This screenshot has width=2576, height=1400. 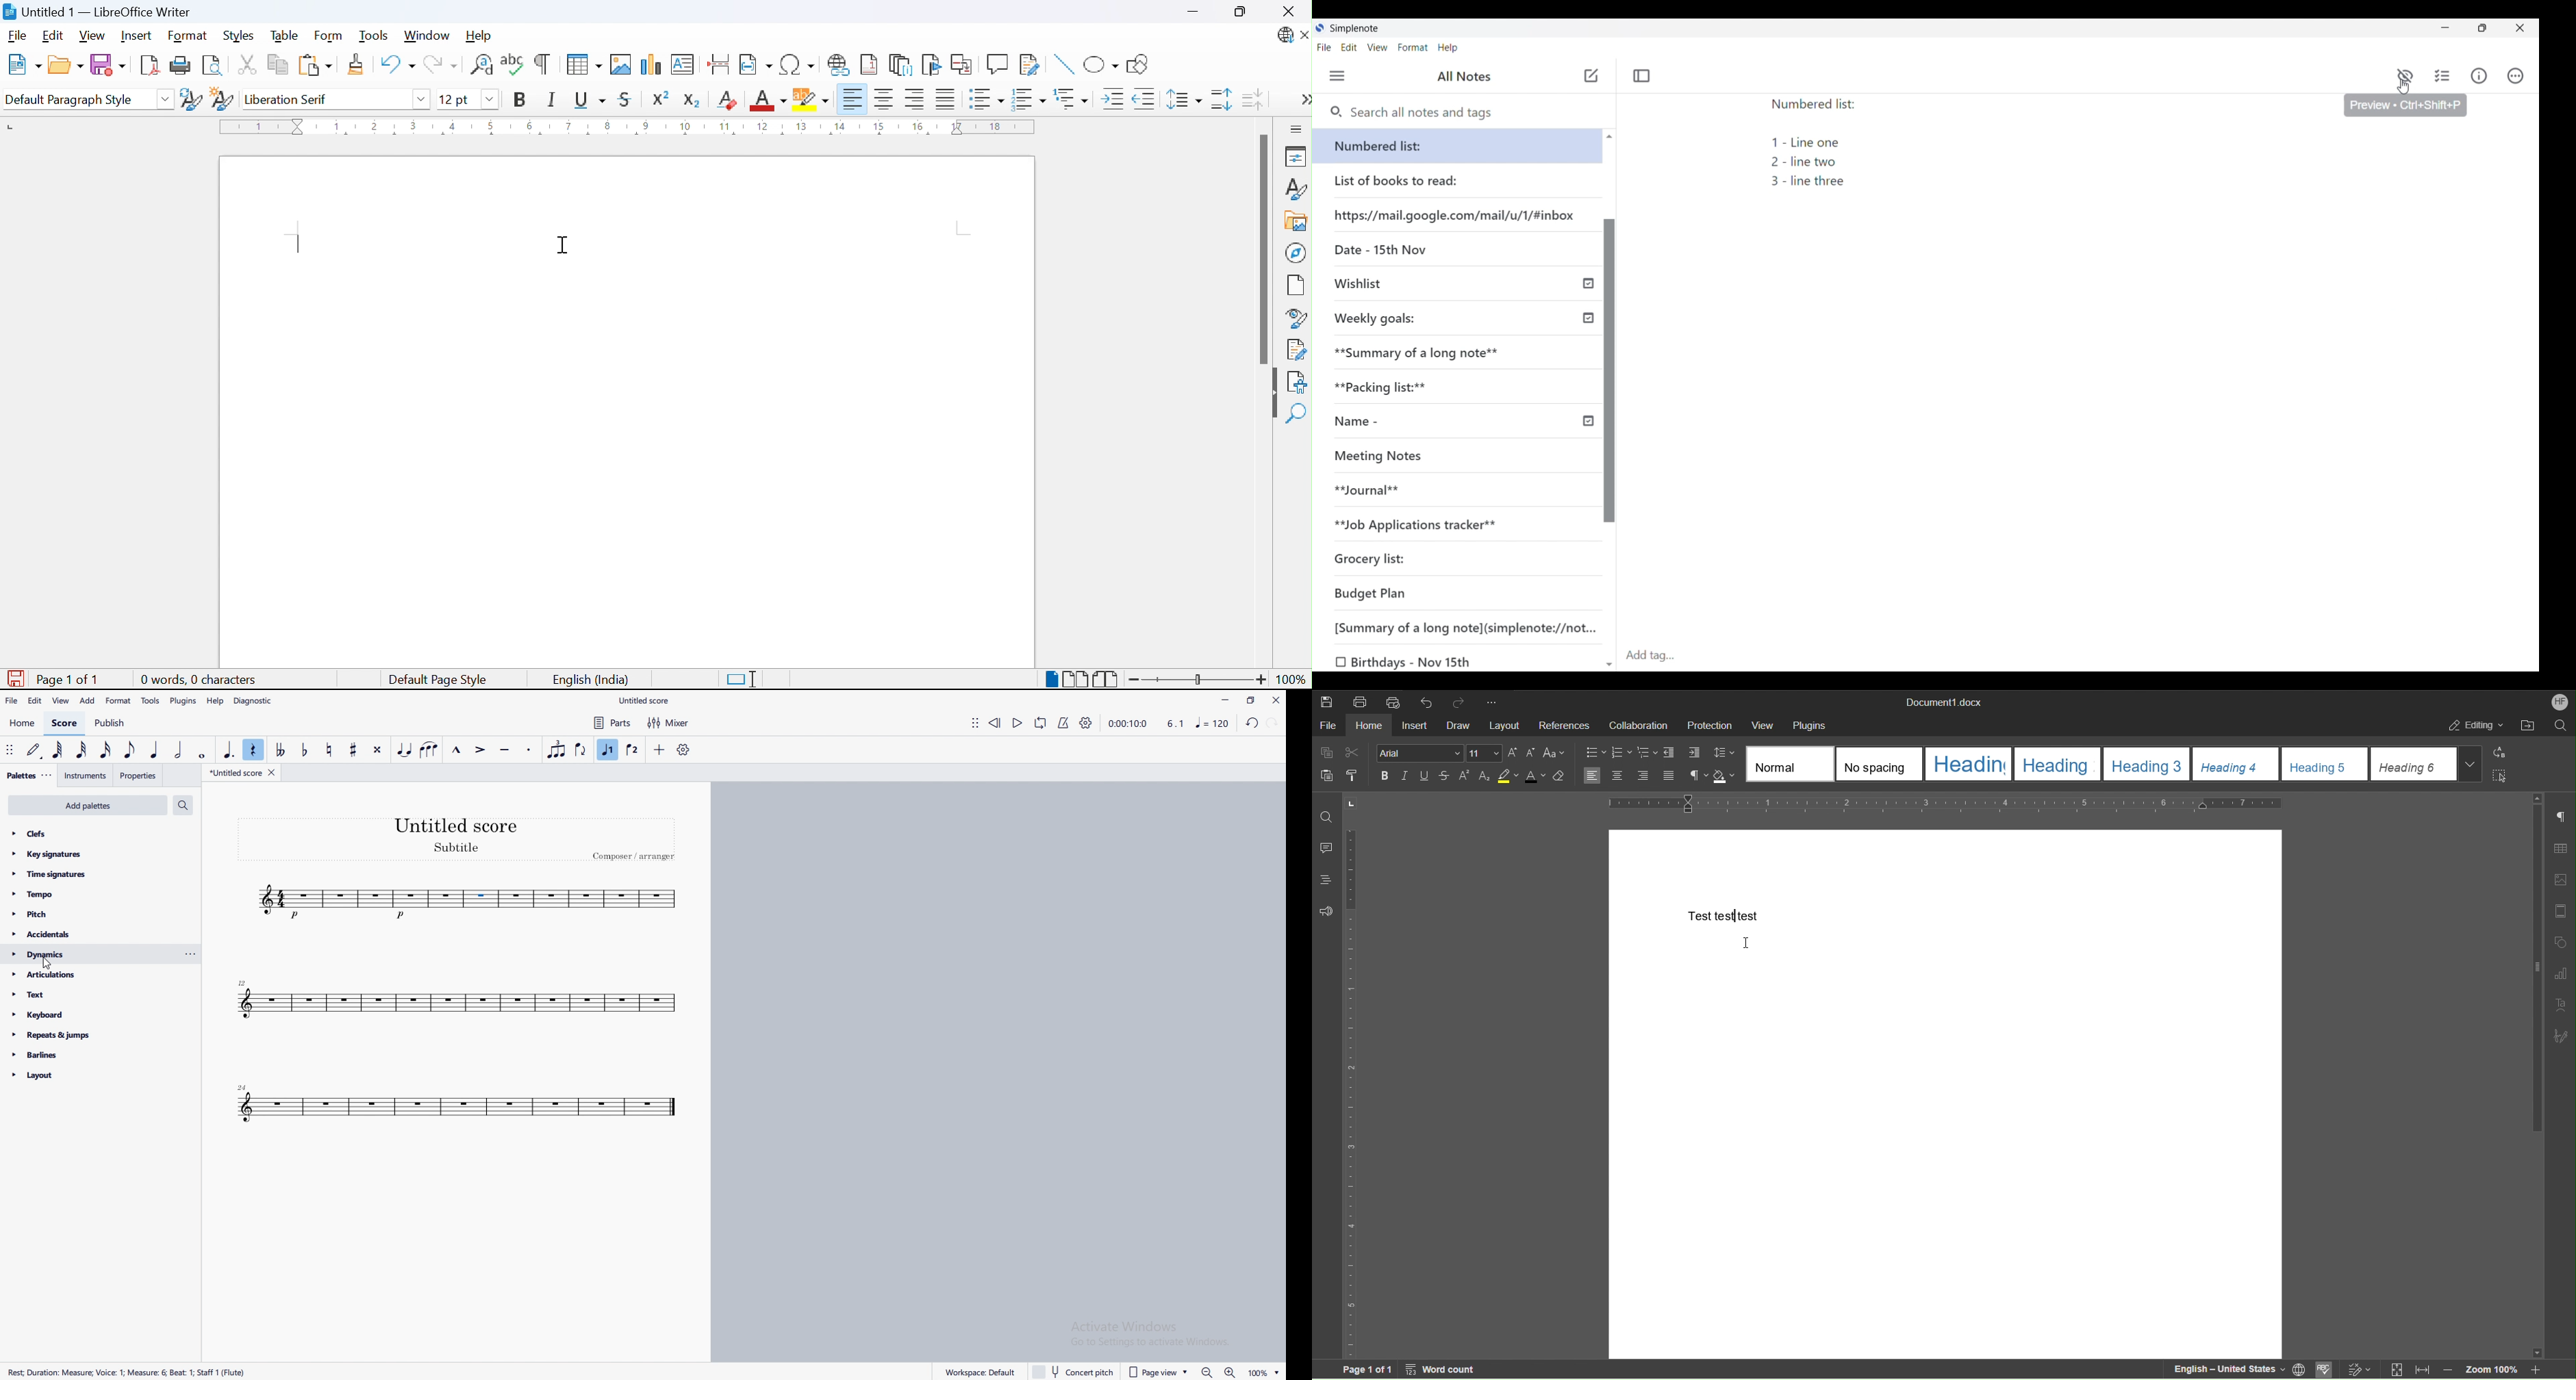 What do you see at coordinates (186, 36) in the screenshot?
I see `Format` at bounding box center [186, 36].